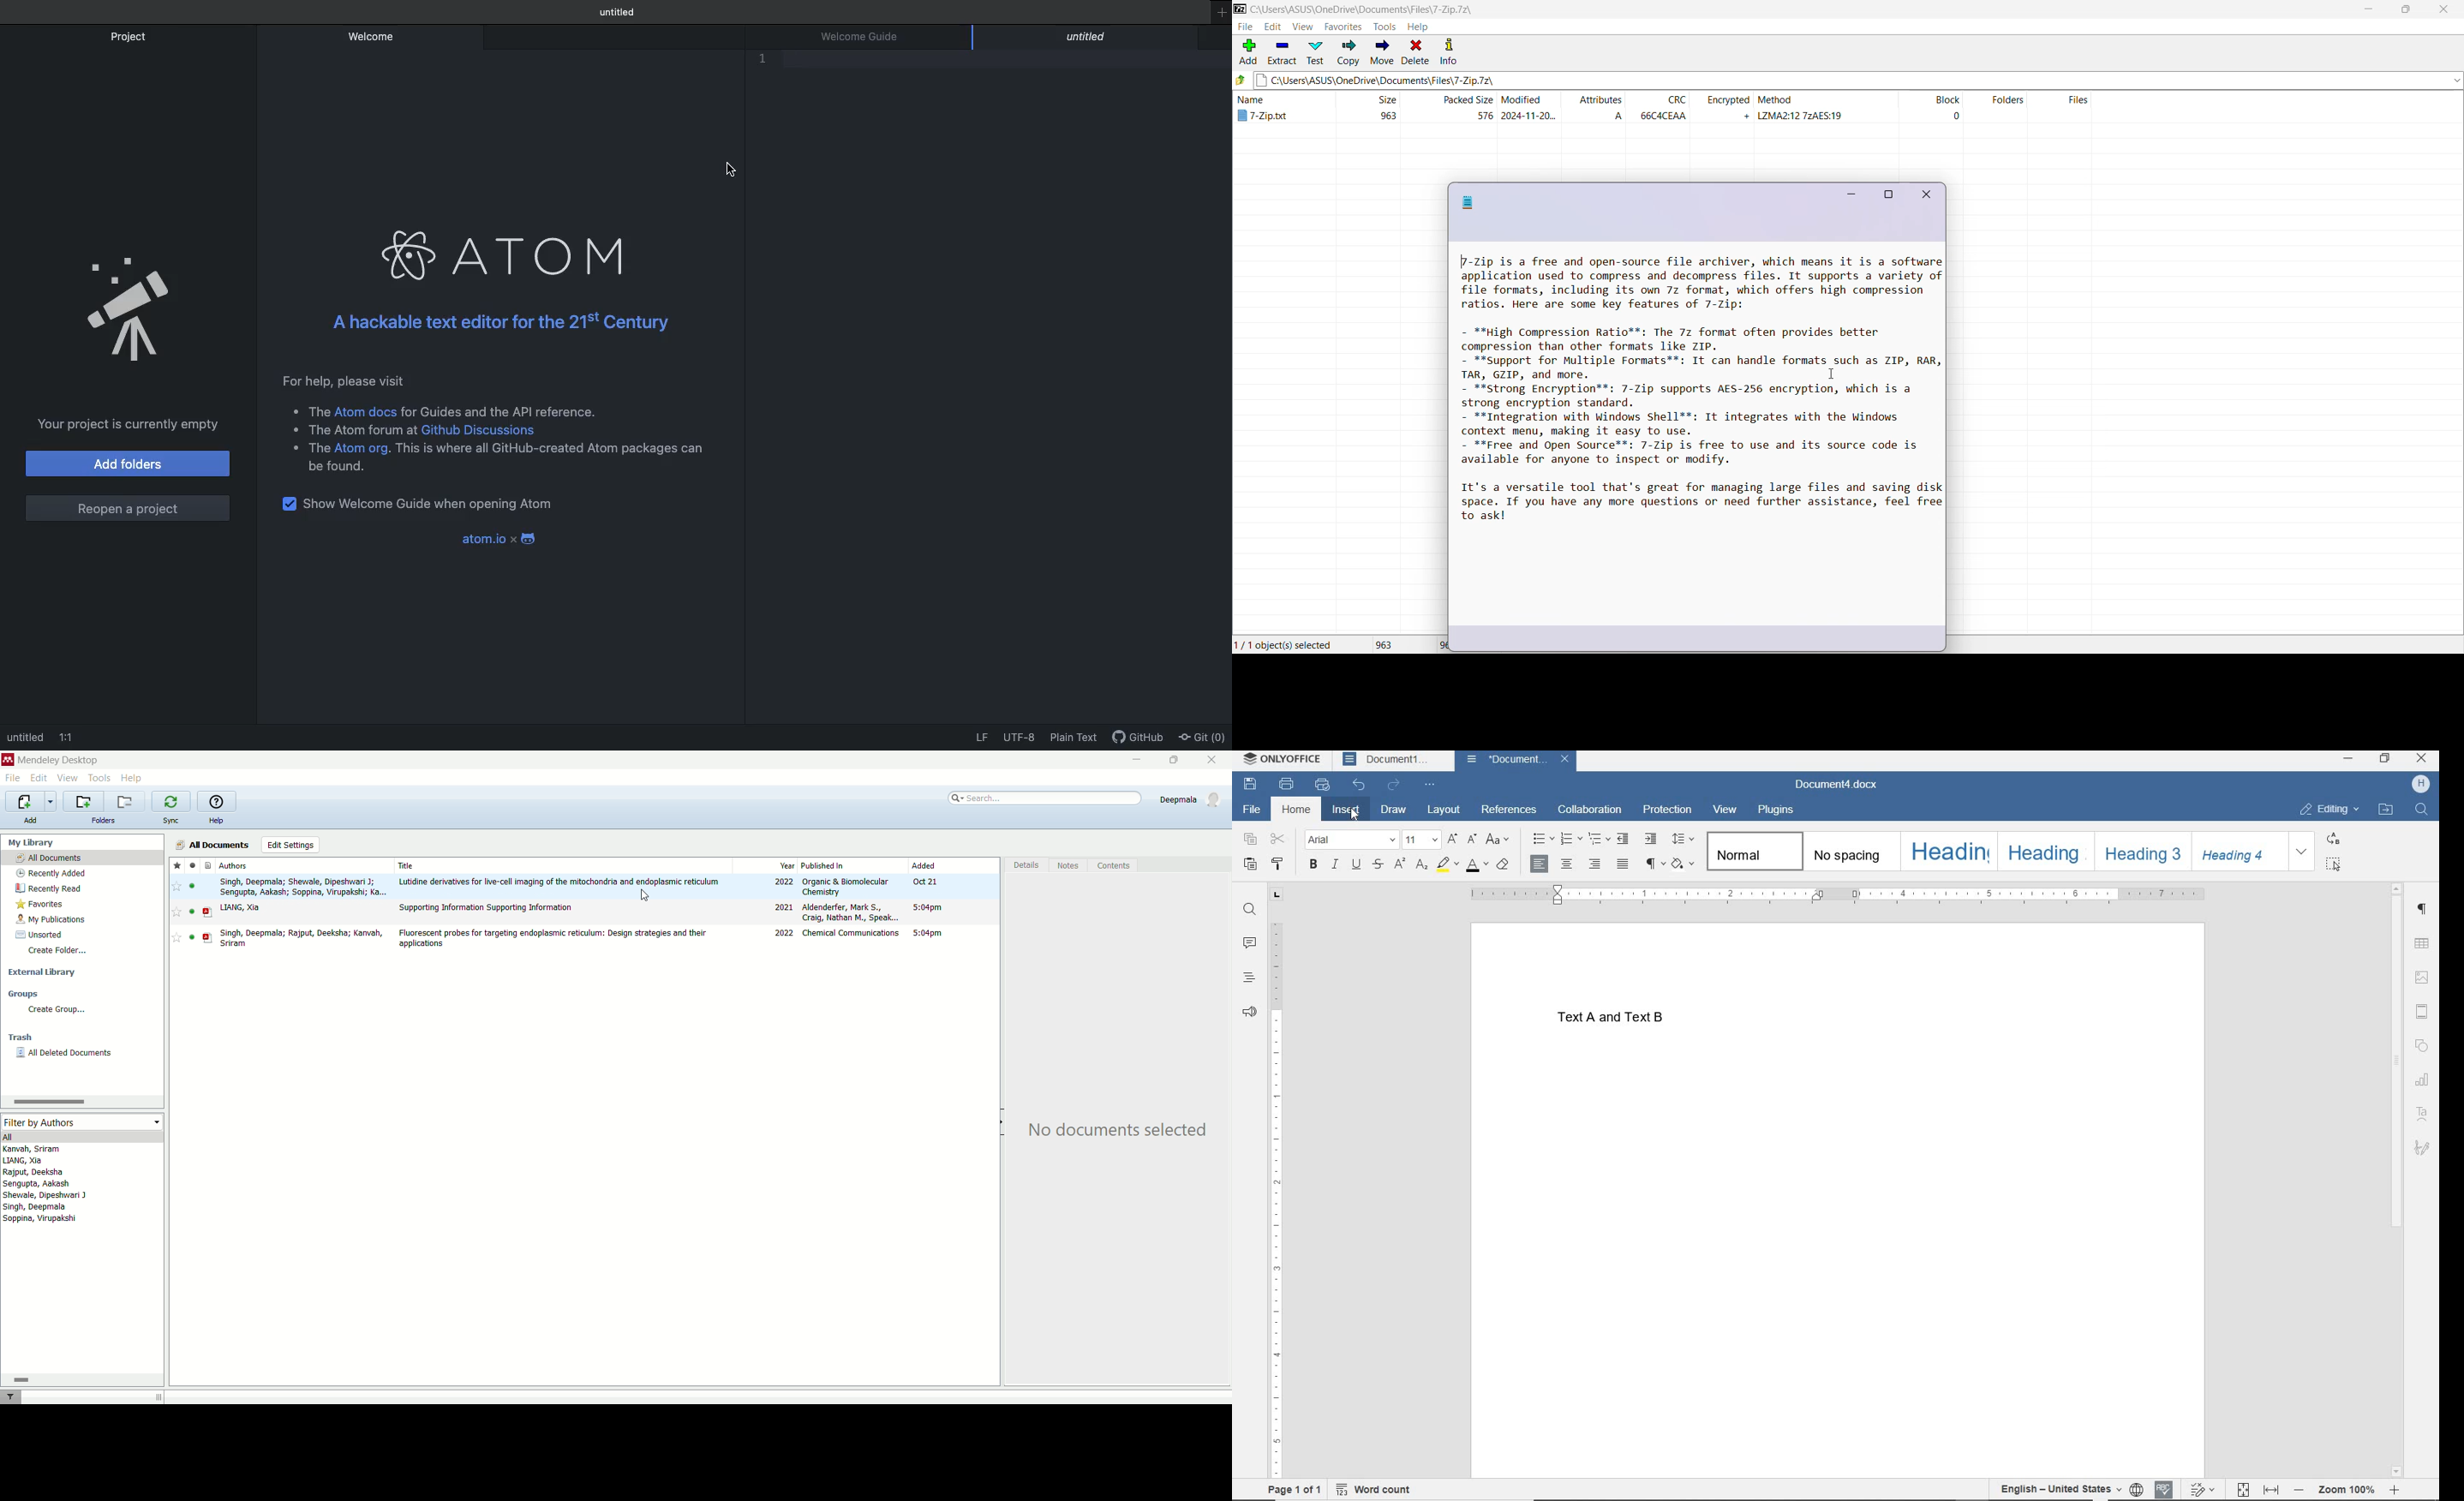 This screenshot has width=2464, height=1512. I want to click on HOME, so click(1296, 809).